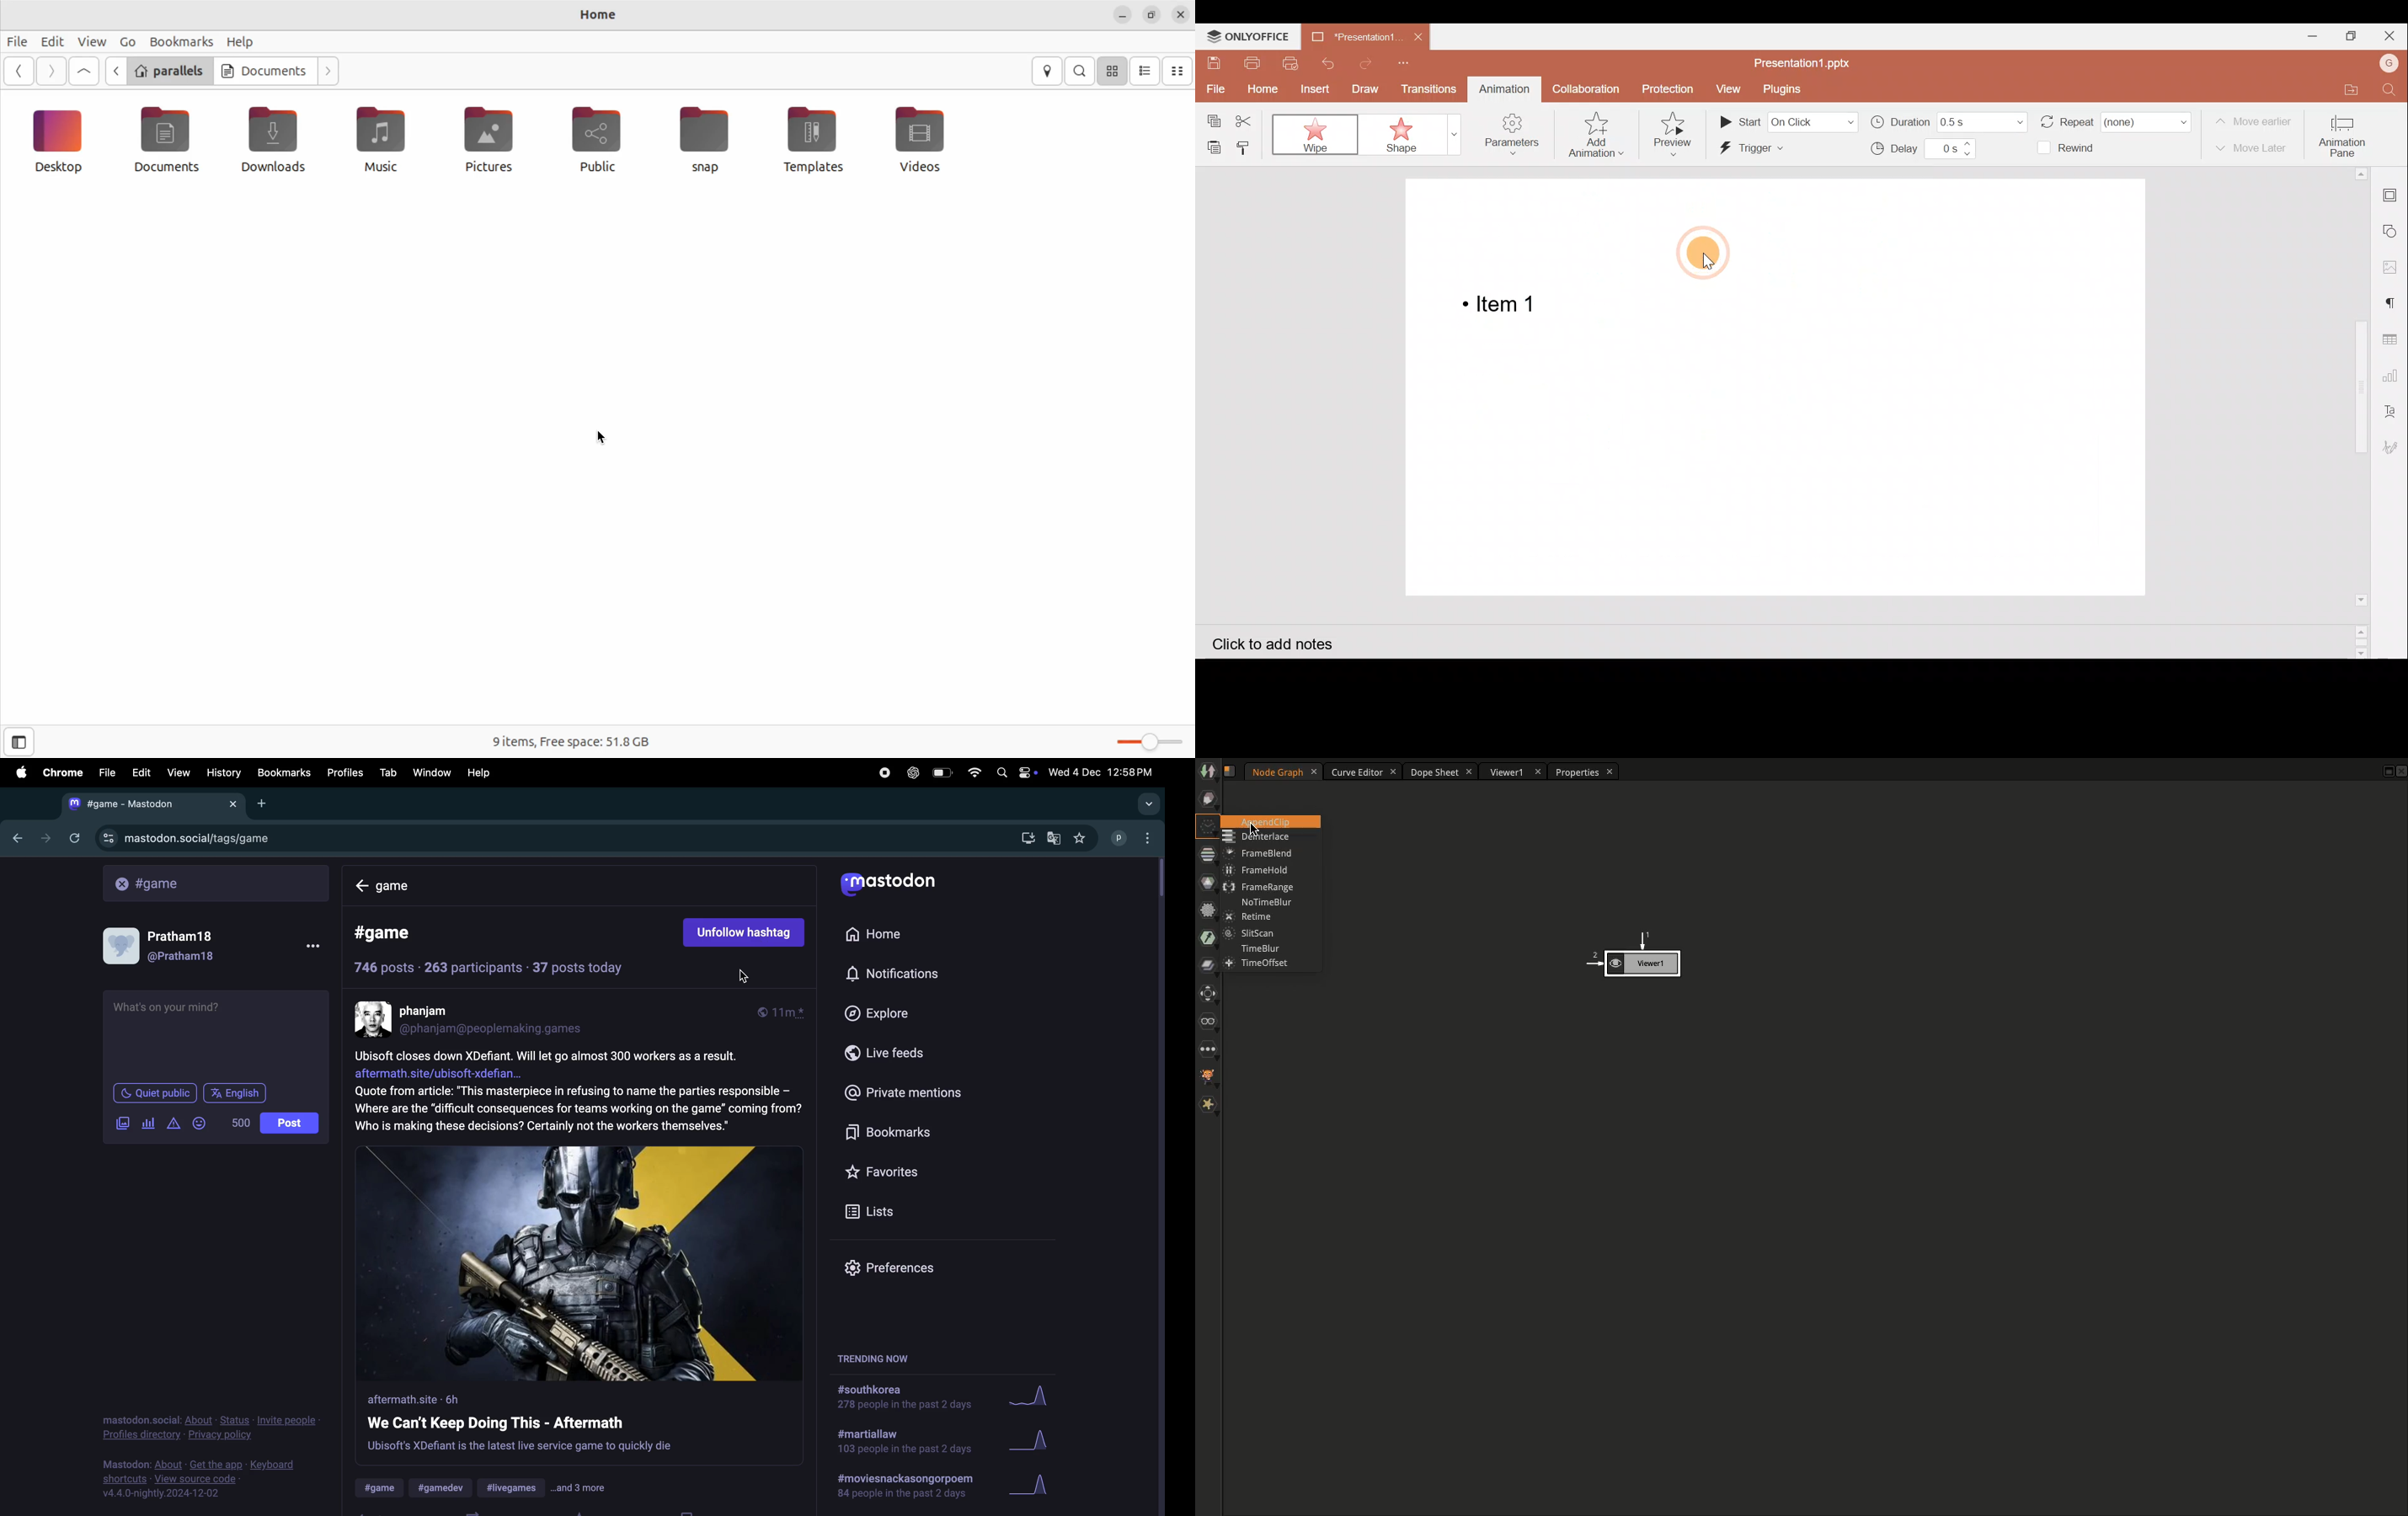  What do you see at coordinates (1147, 743) in the screenshot?
I see `toggle` at bounding box center [1147, 743].